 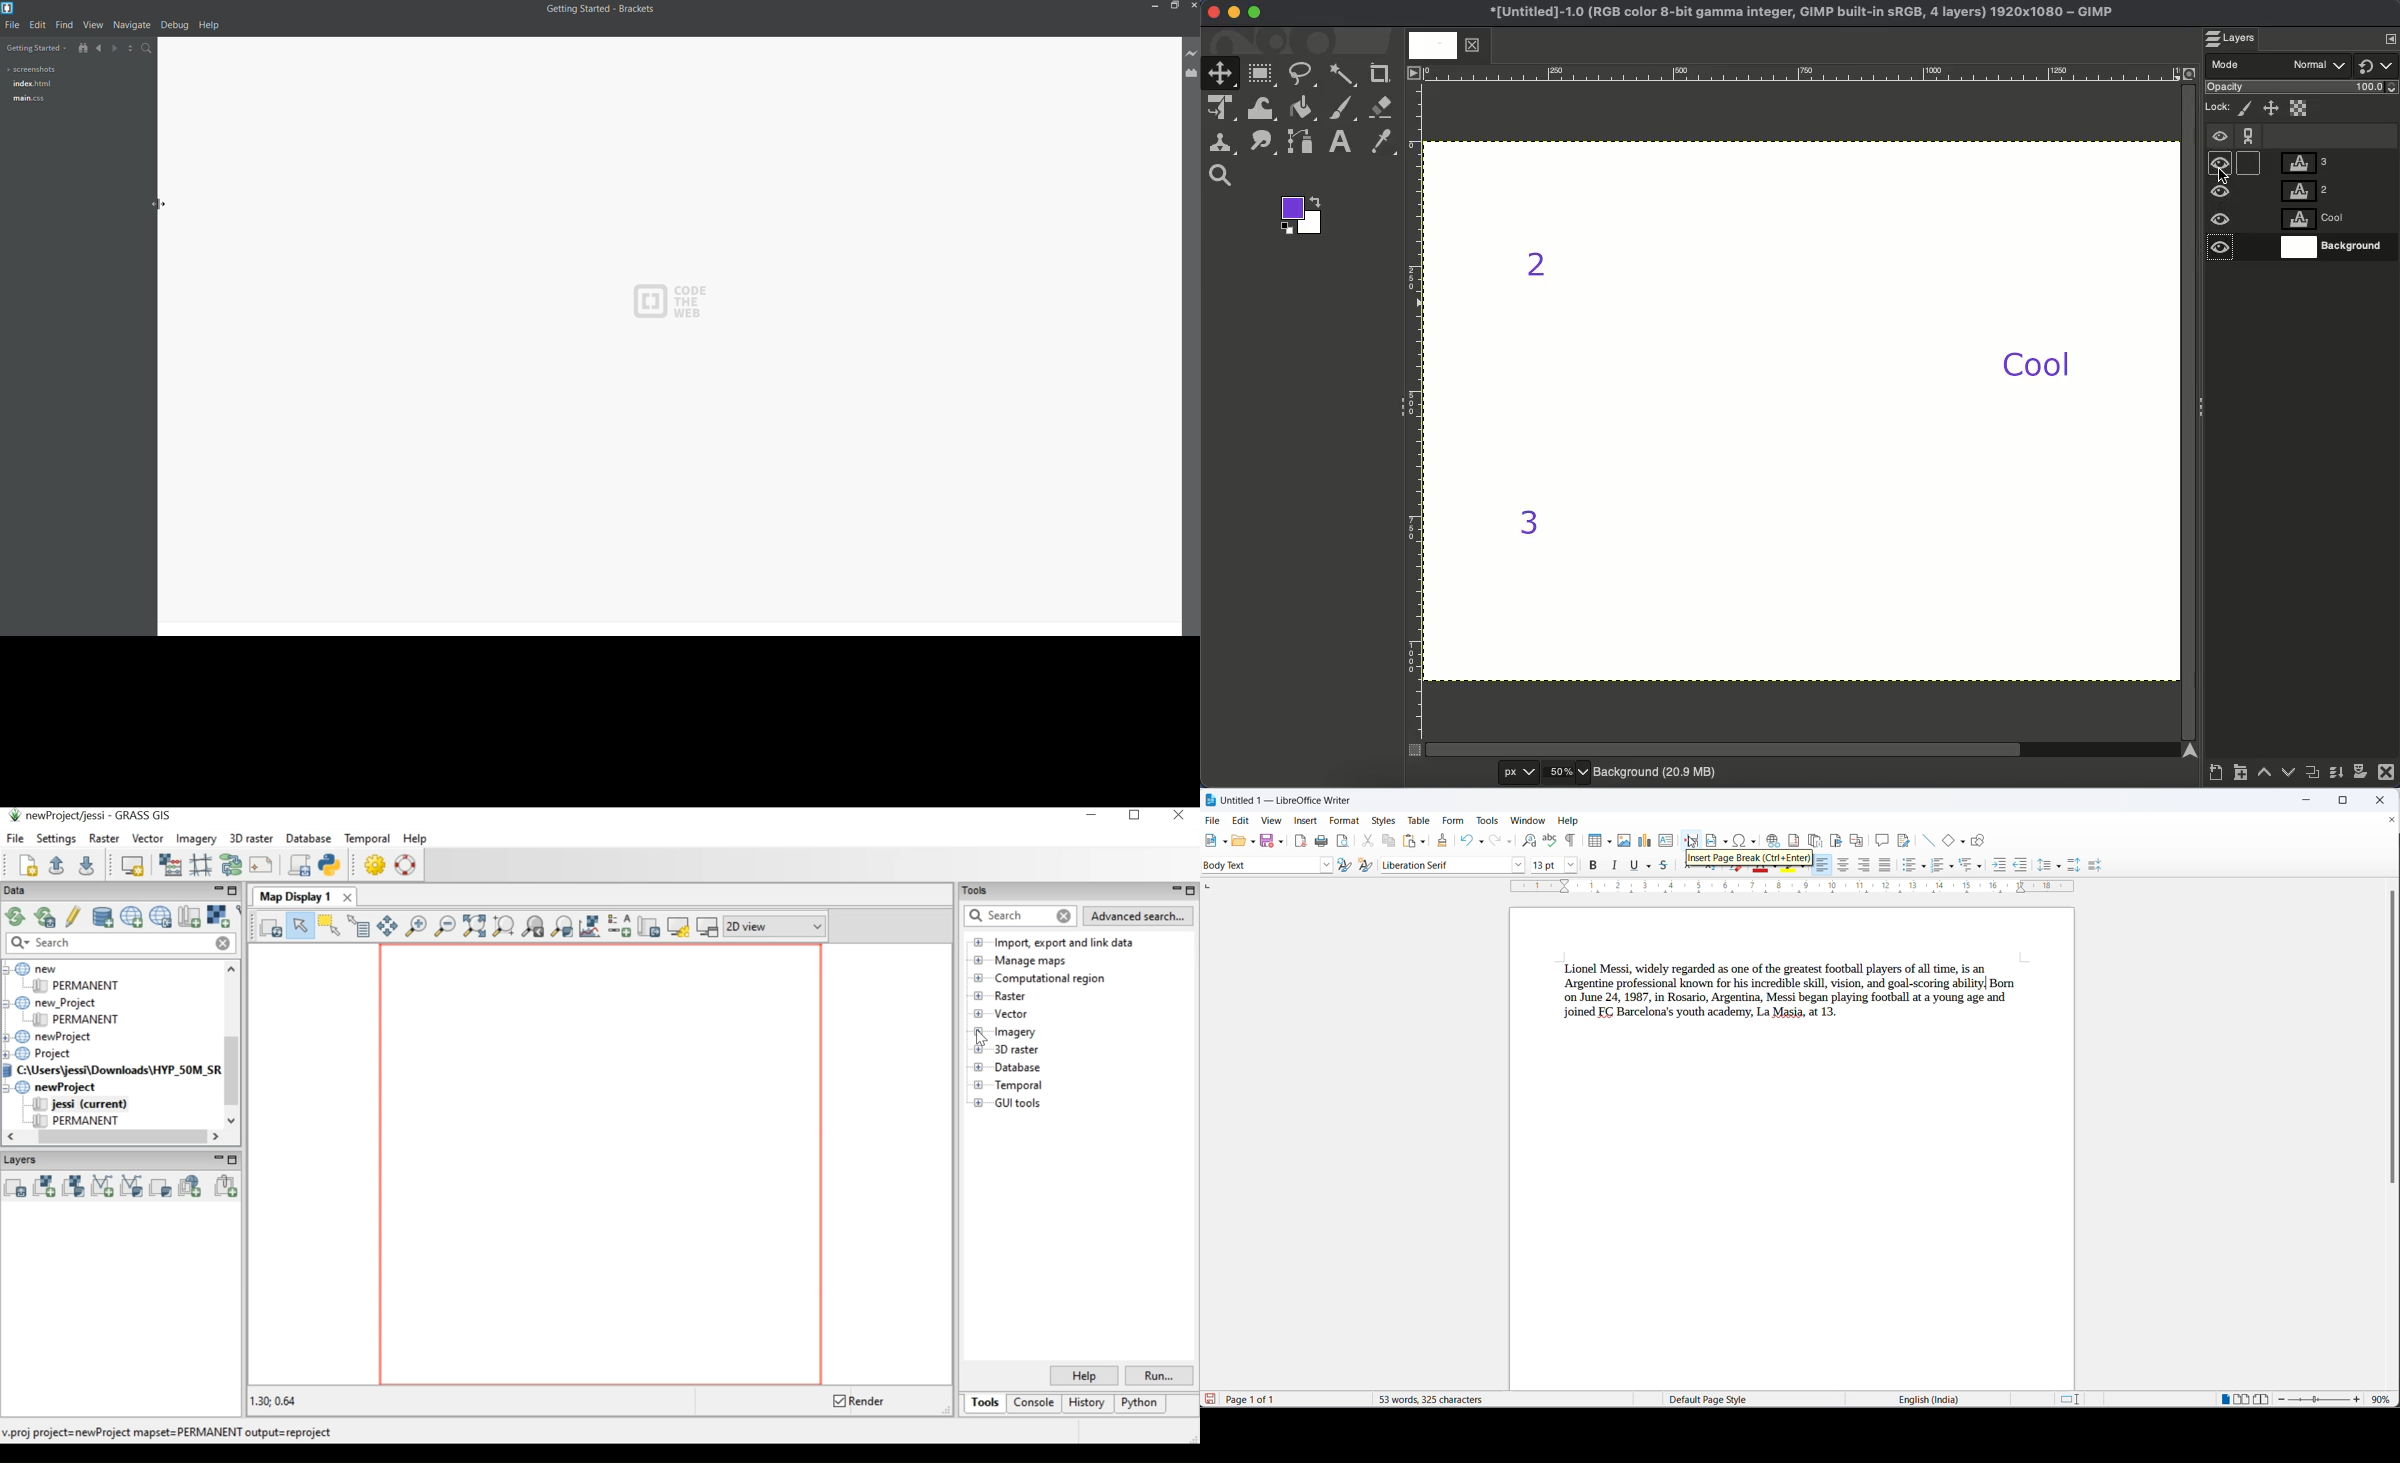 I want to click on 50%, so click(x=1566, y=772).